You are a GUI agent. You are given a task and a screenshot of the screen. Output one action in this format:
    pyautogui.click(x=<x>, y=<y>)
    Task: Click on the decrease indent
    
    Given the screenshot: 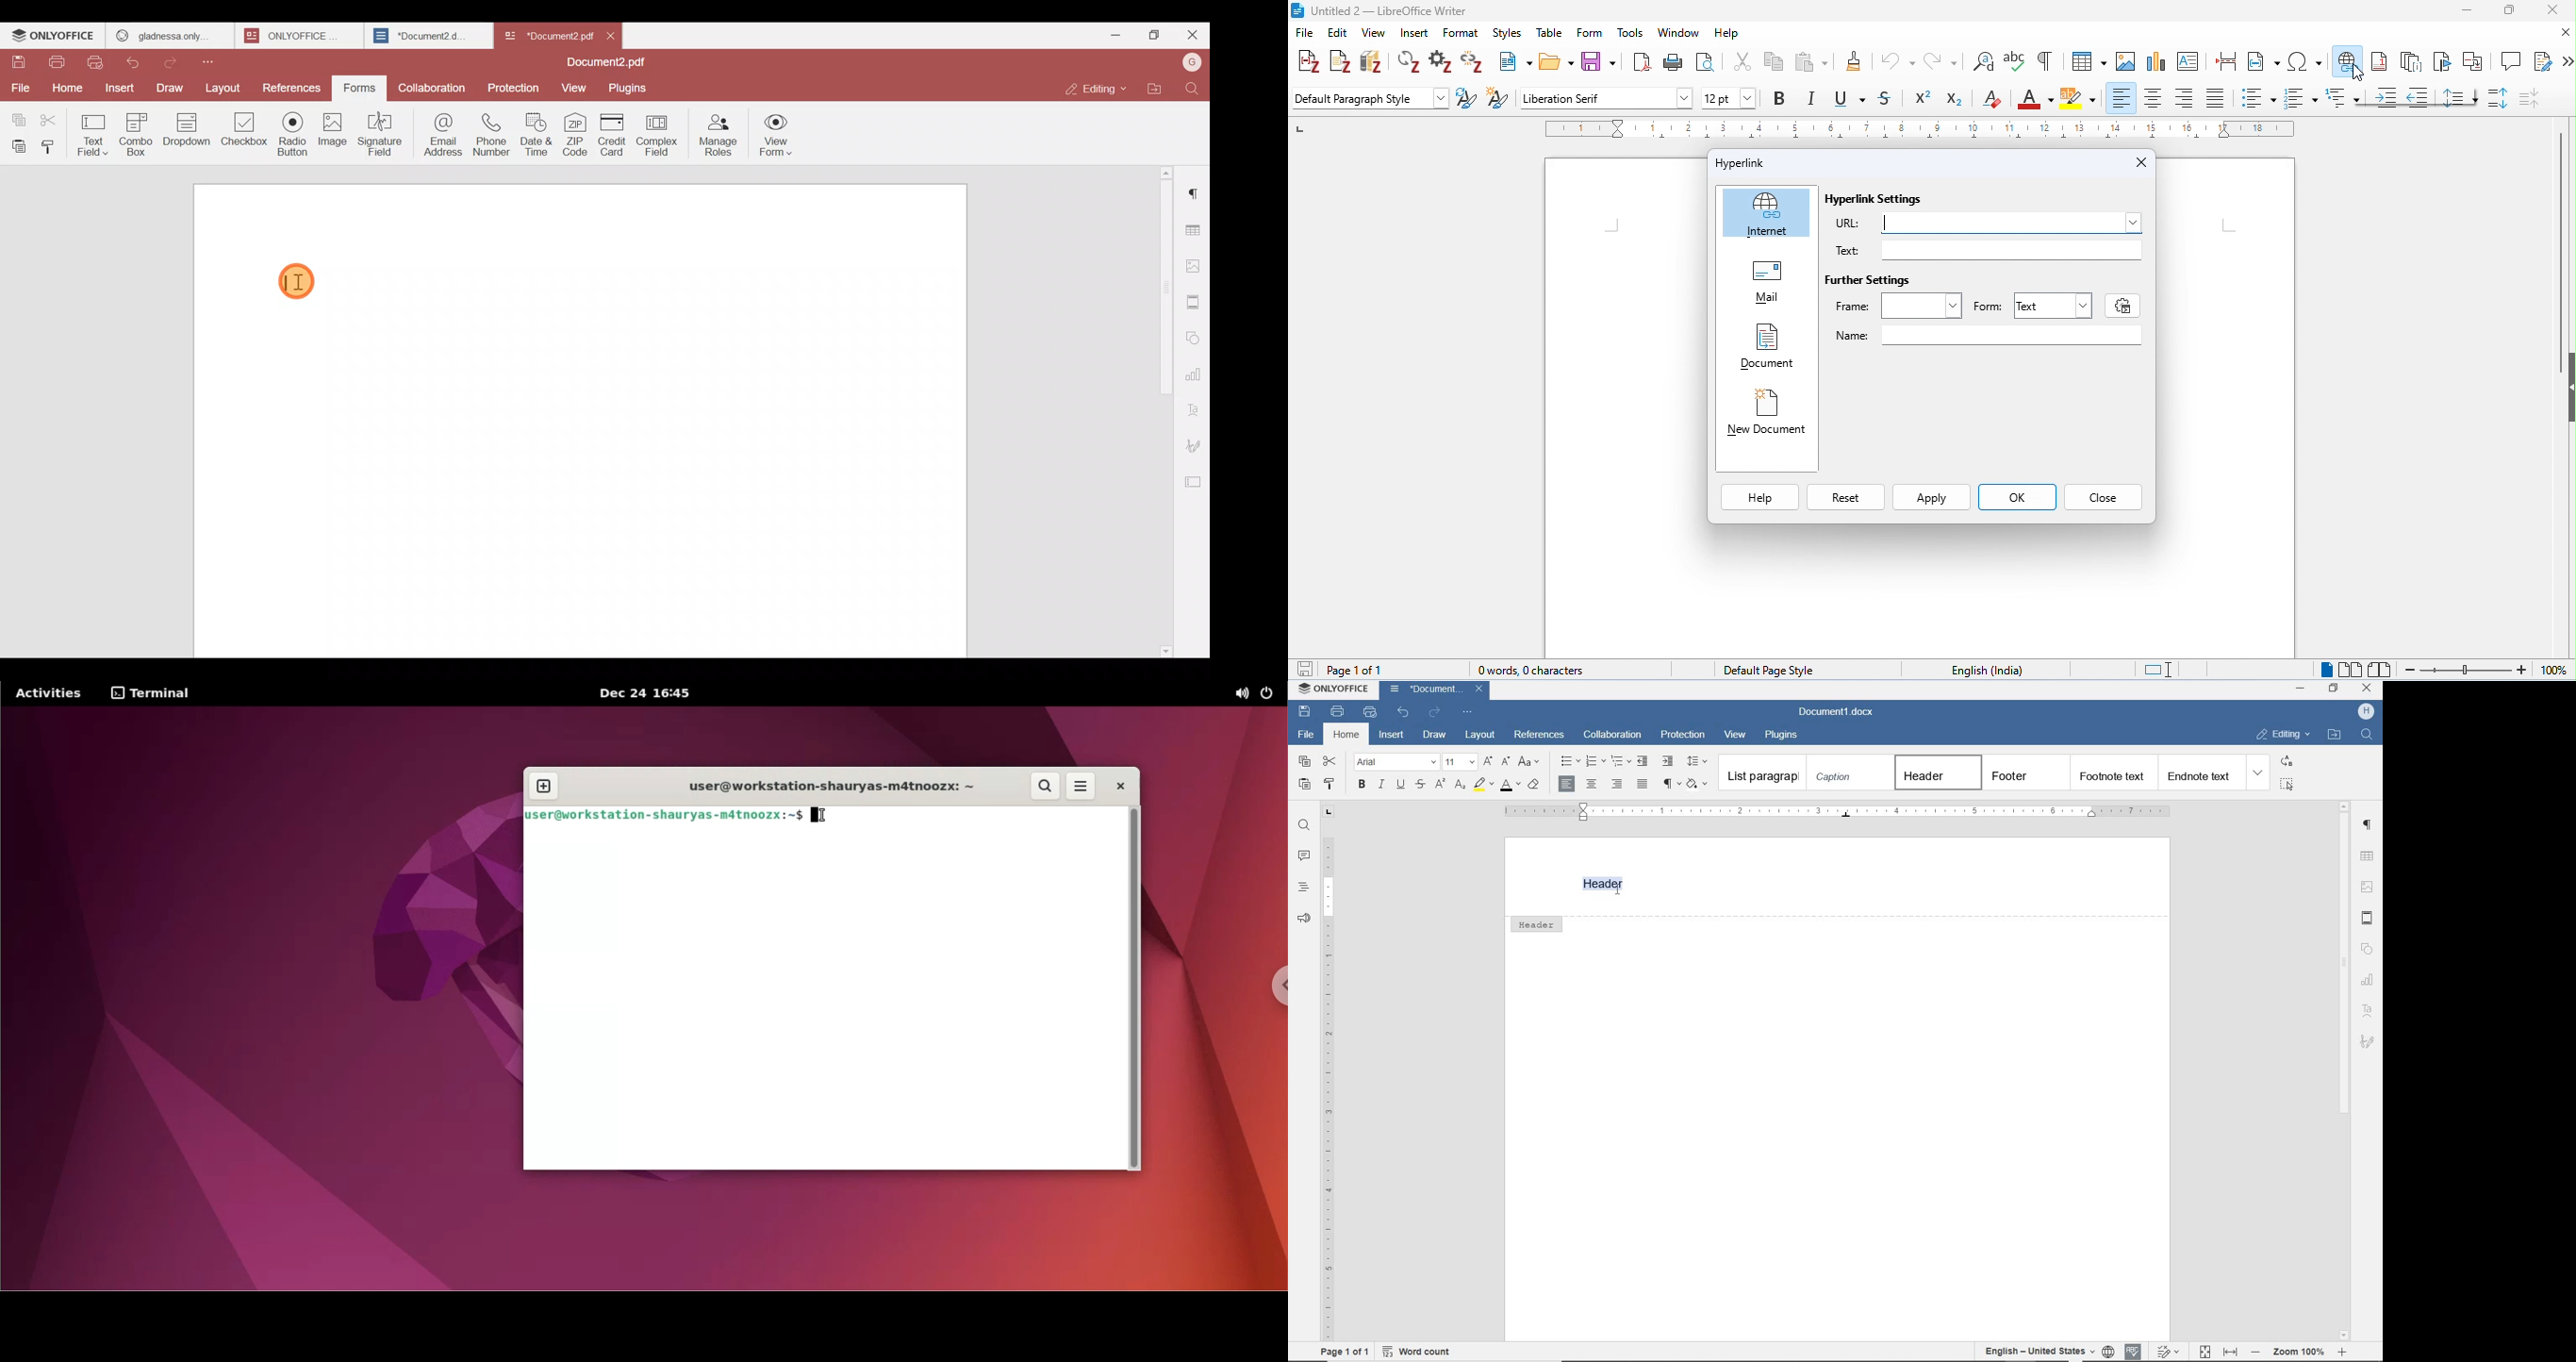 What is the action you would take?
    pyautogui.click(x=2419, y=96)
    